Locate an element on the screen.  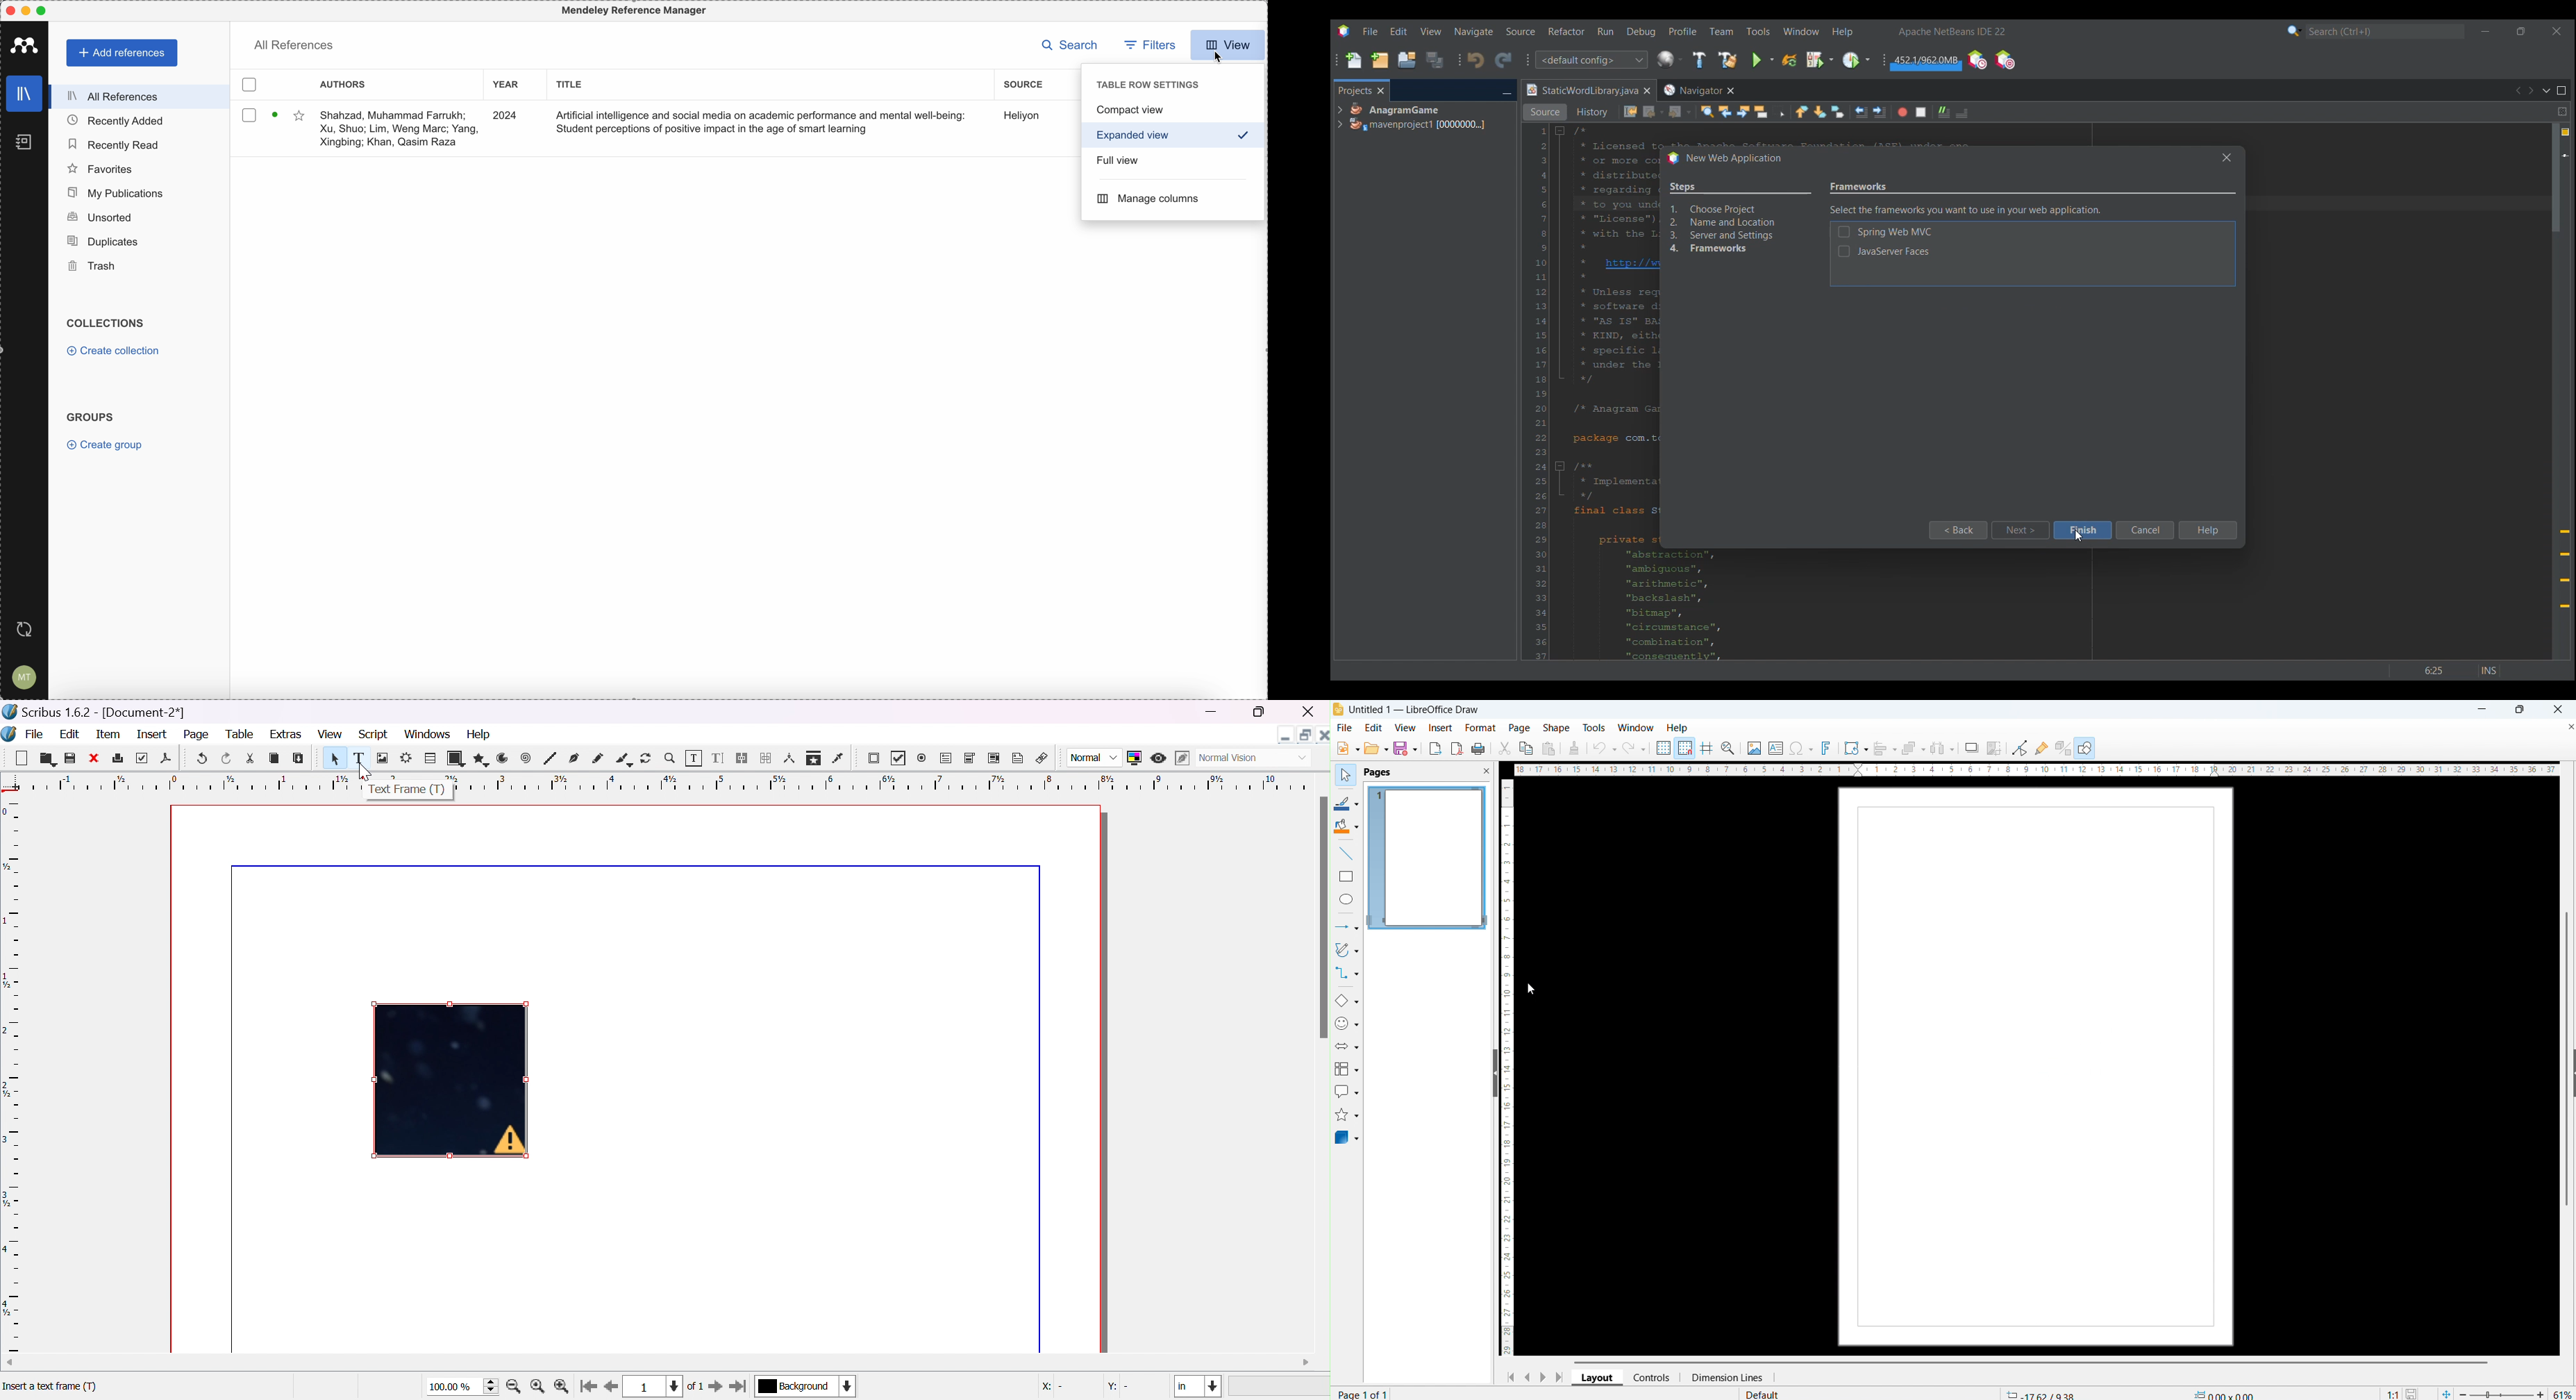
save is located at coordinates (1406, 749).